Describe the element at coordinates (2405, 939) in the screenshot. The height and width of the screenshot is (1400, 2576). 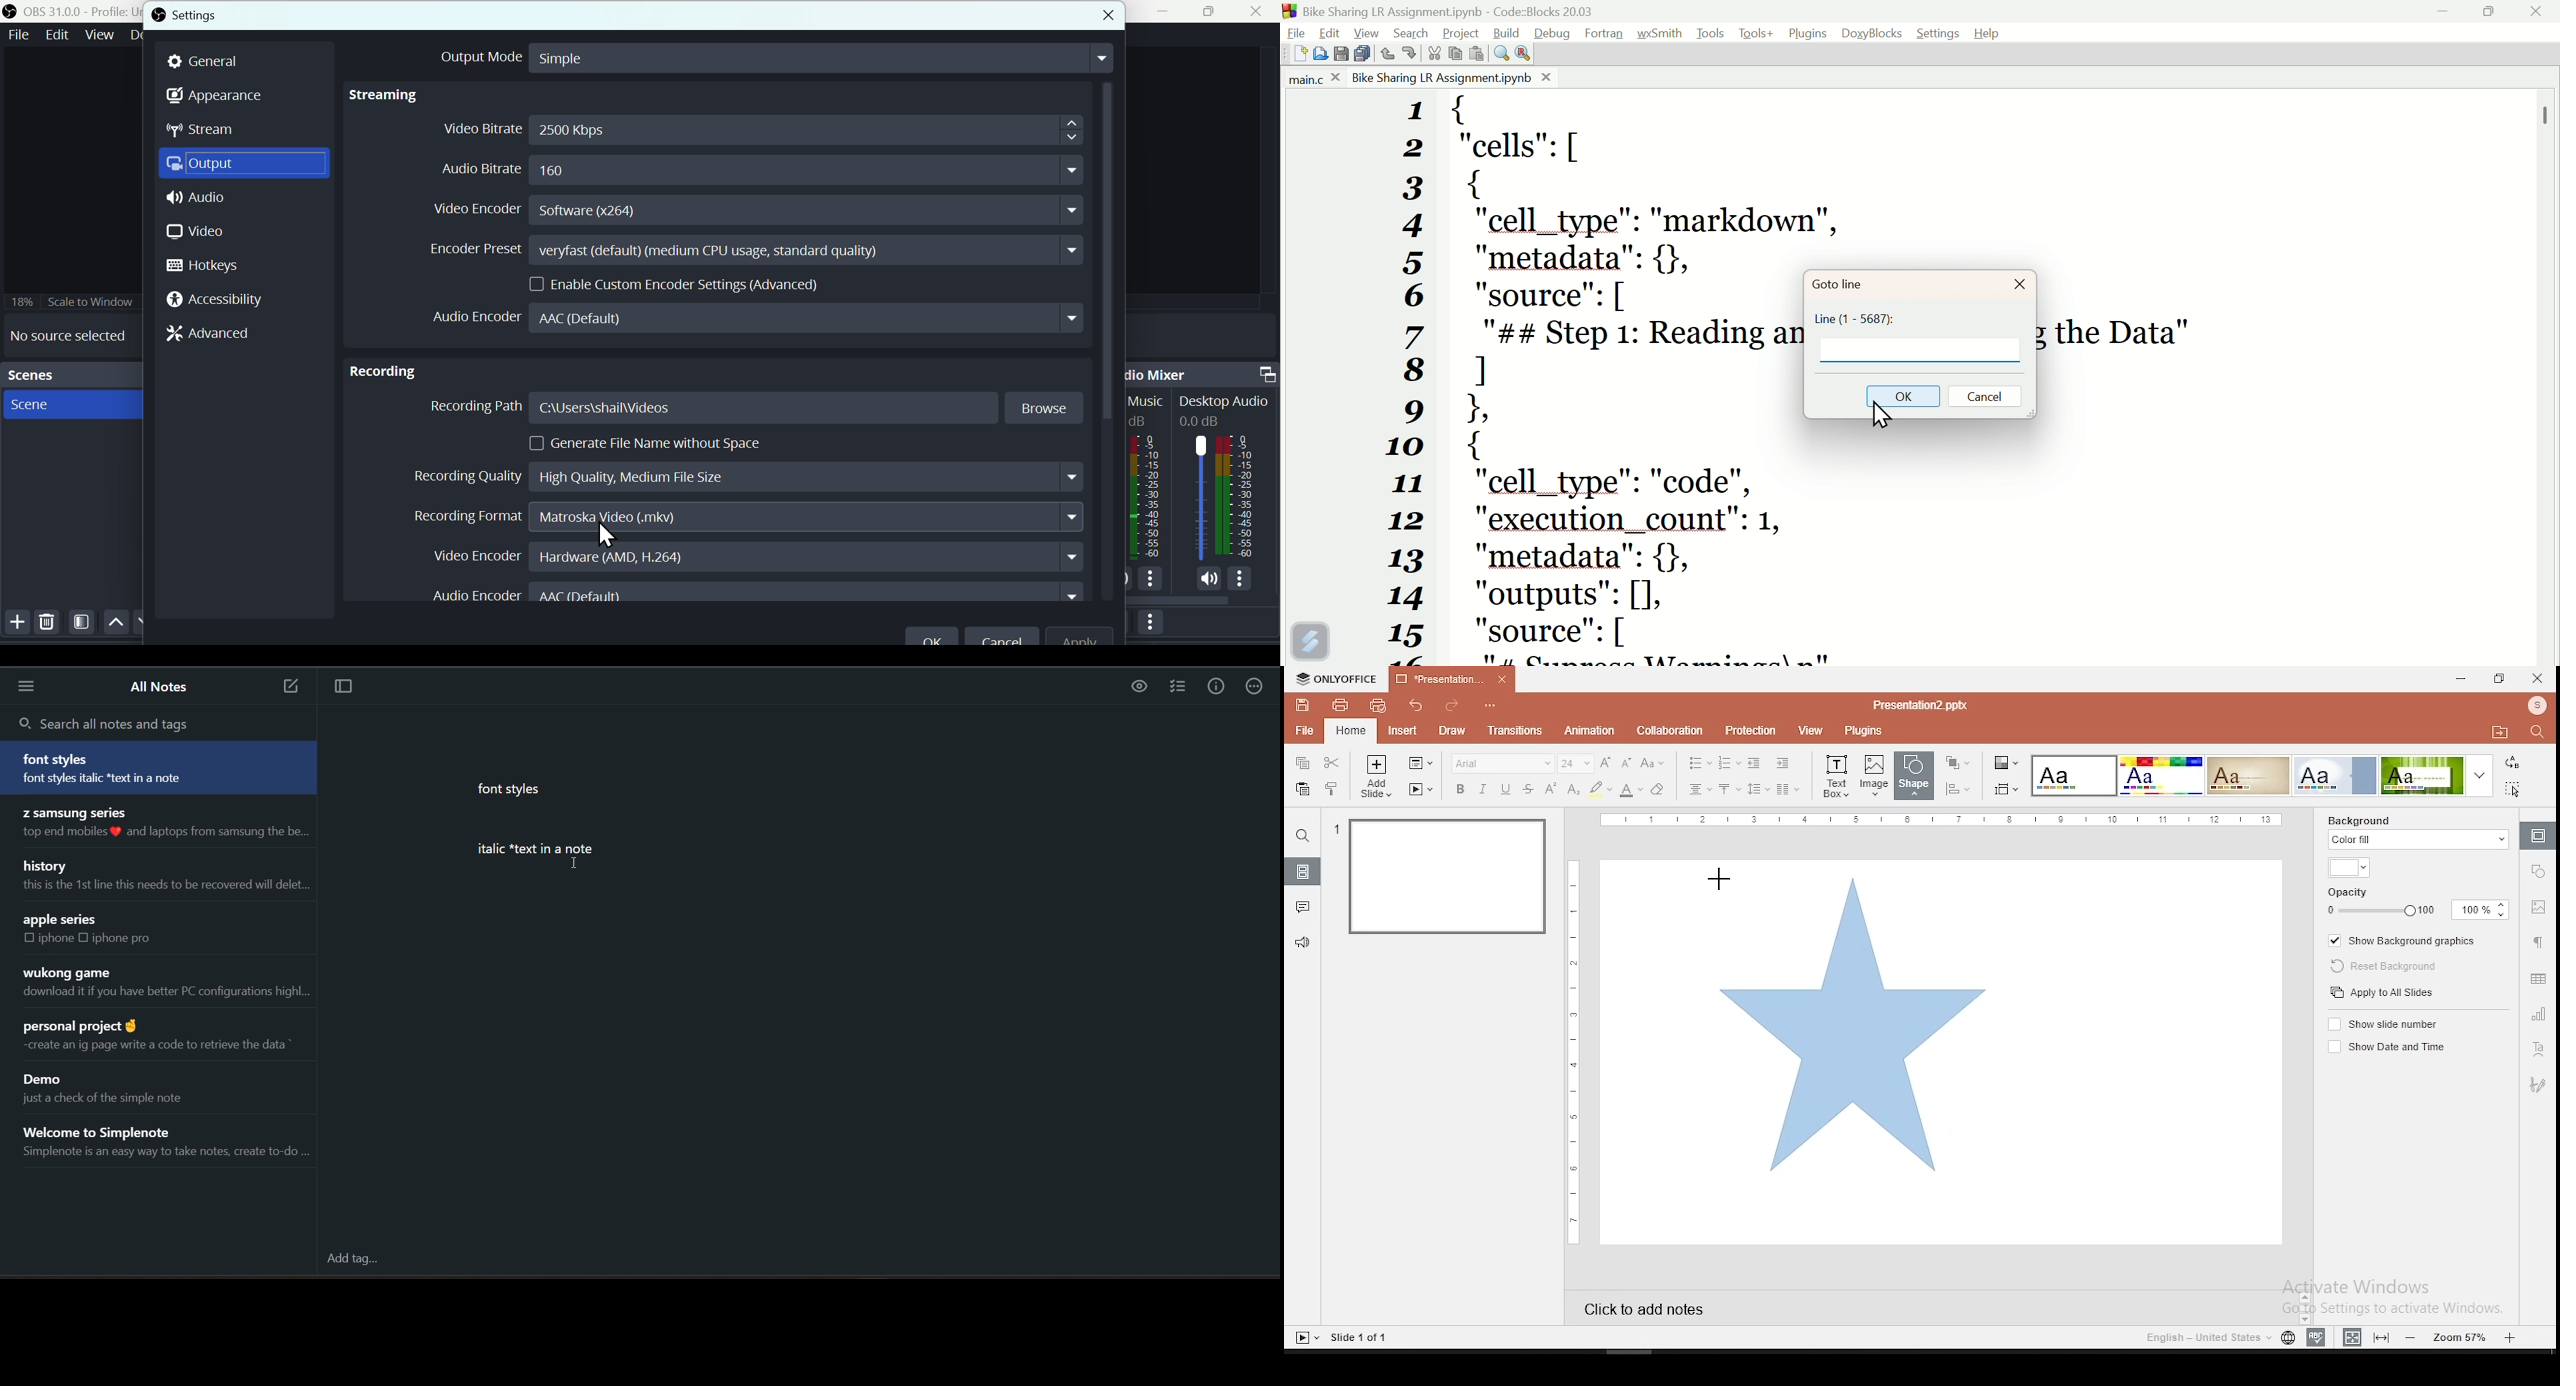
I see `show background graphics on/off` at that location.